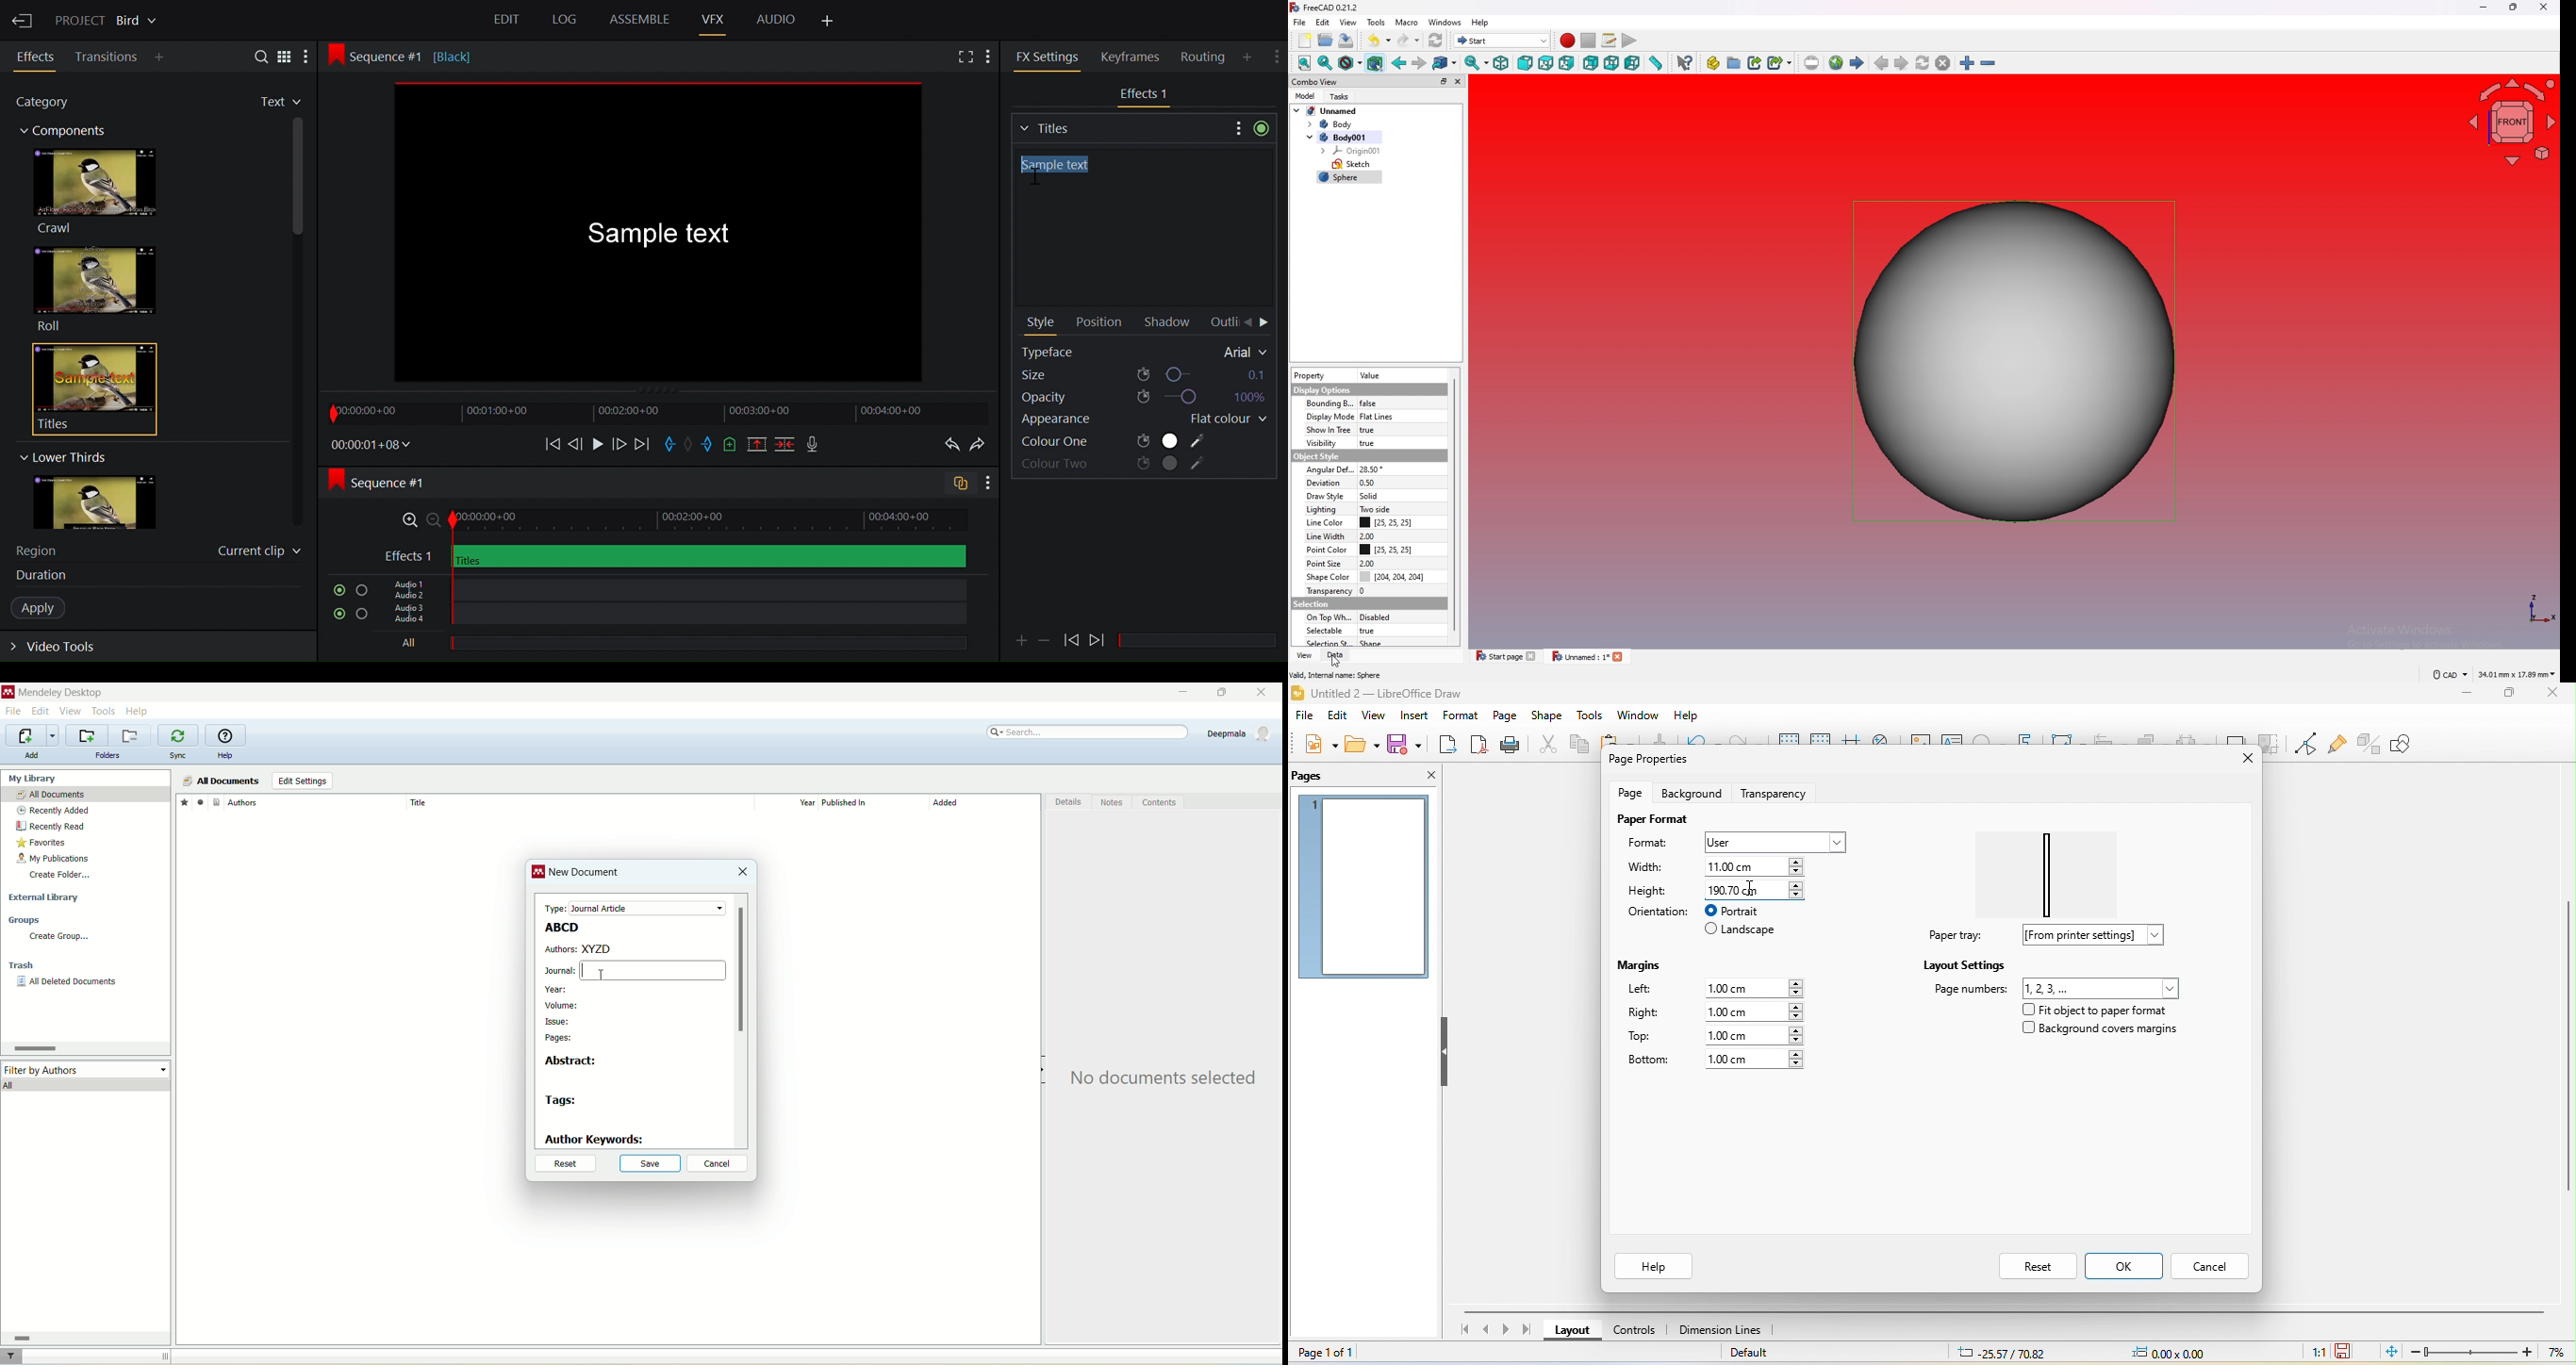  Describe the element at coordinates (1034, 178) in the screenshot. I see `cursor` at that location.